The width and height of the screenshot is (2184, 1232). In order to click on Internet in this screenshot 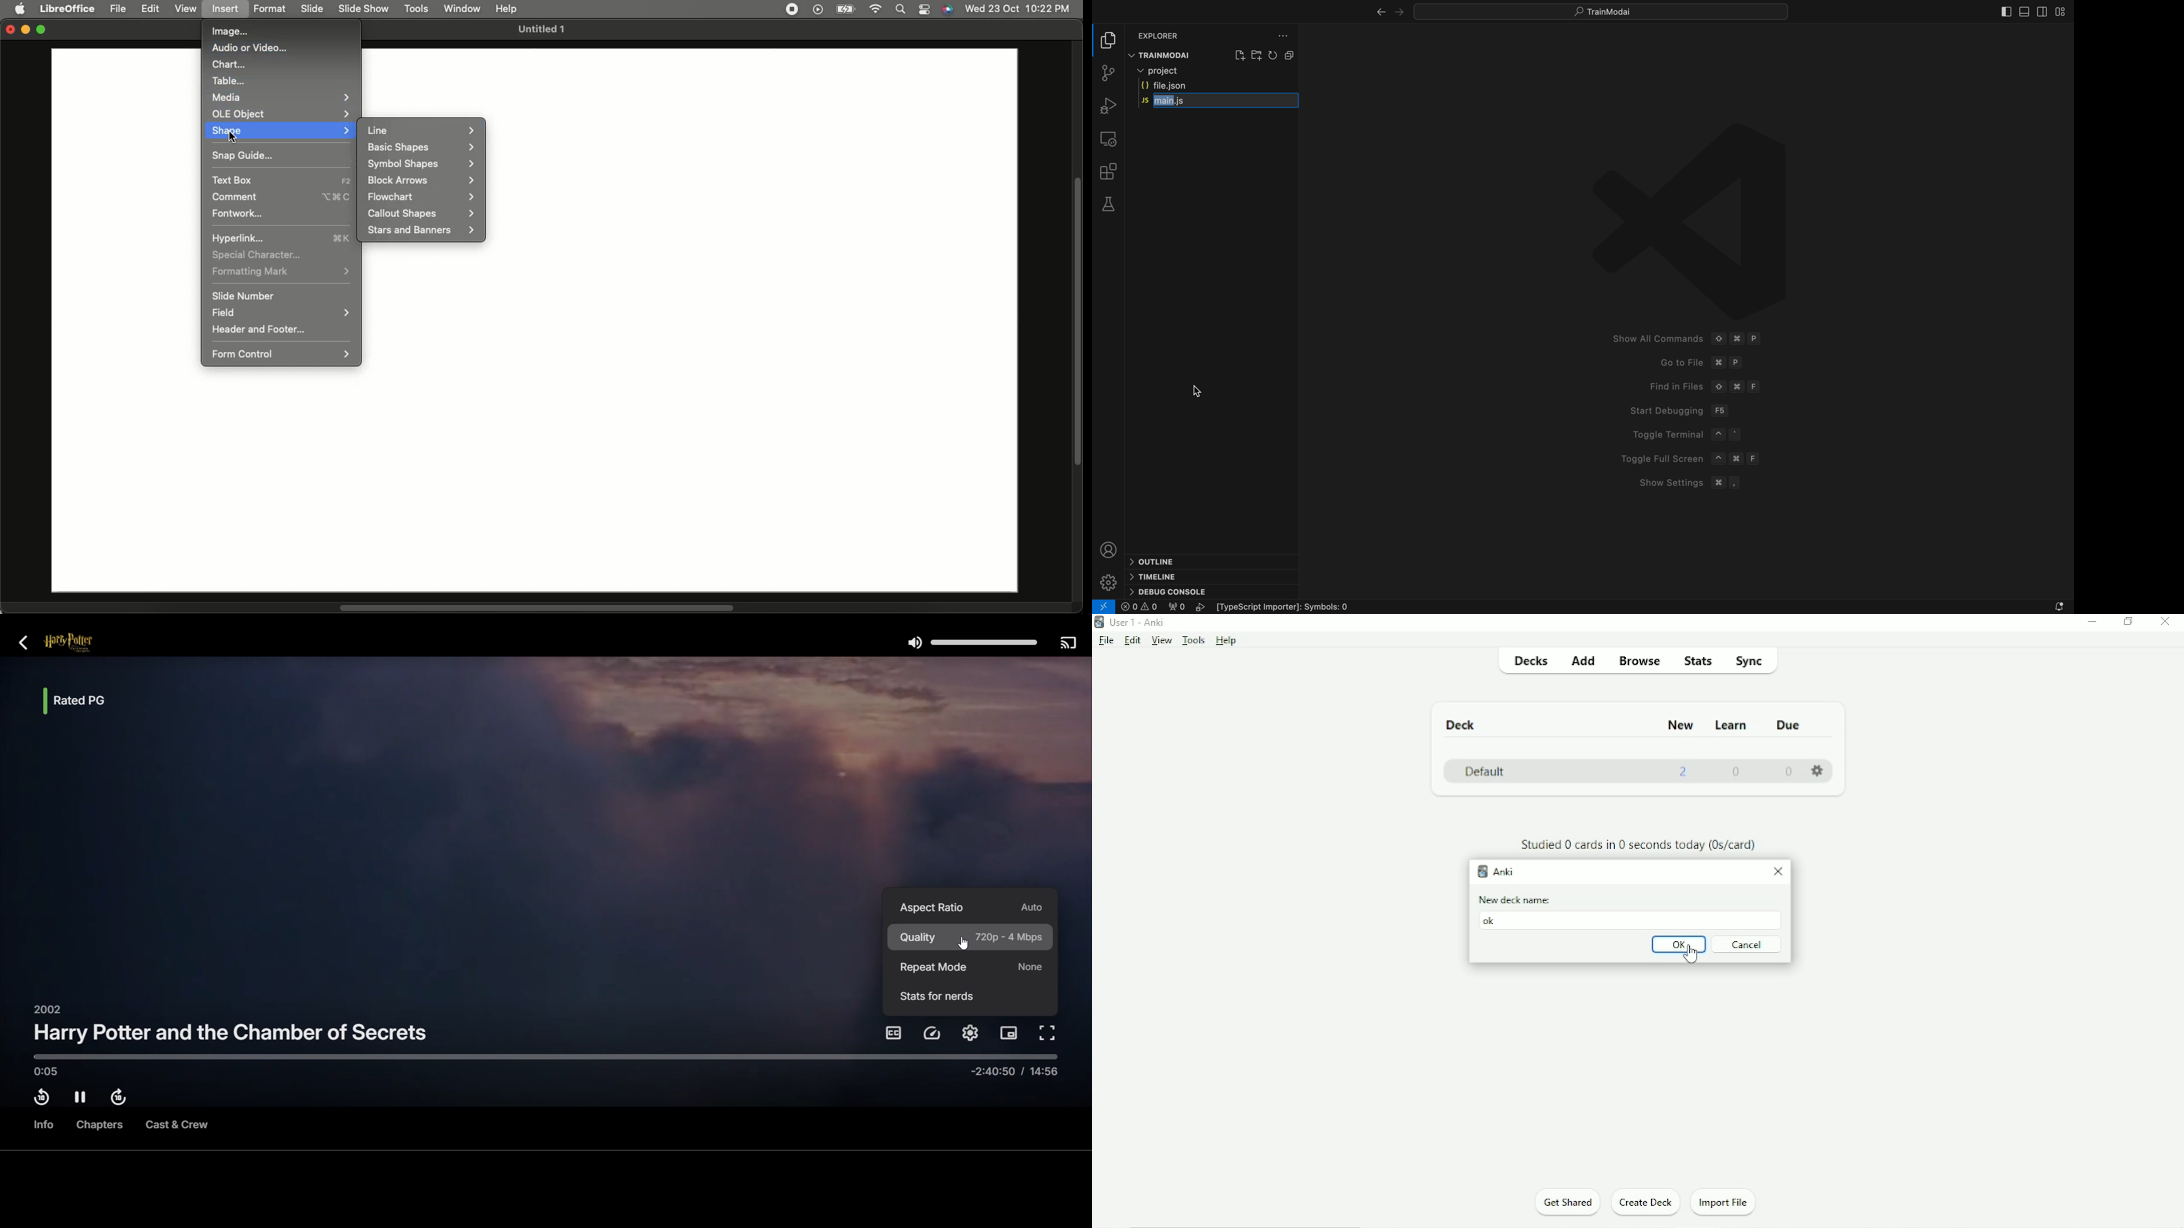, I will do `click(875, 10)`.